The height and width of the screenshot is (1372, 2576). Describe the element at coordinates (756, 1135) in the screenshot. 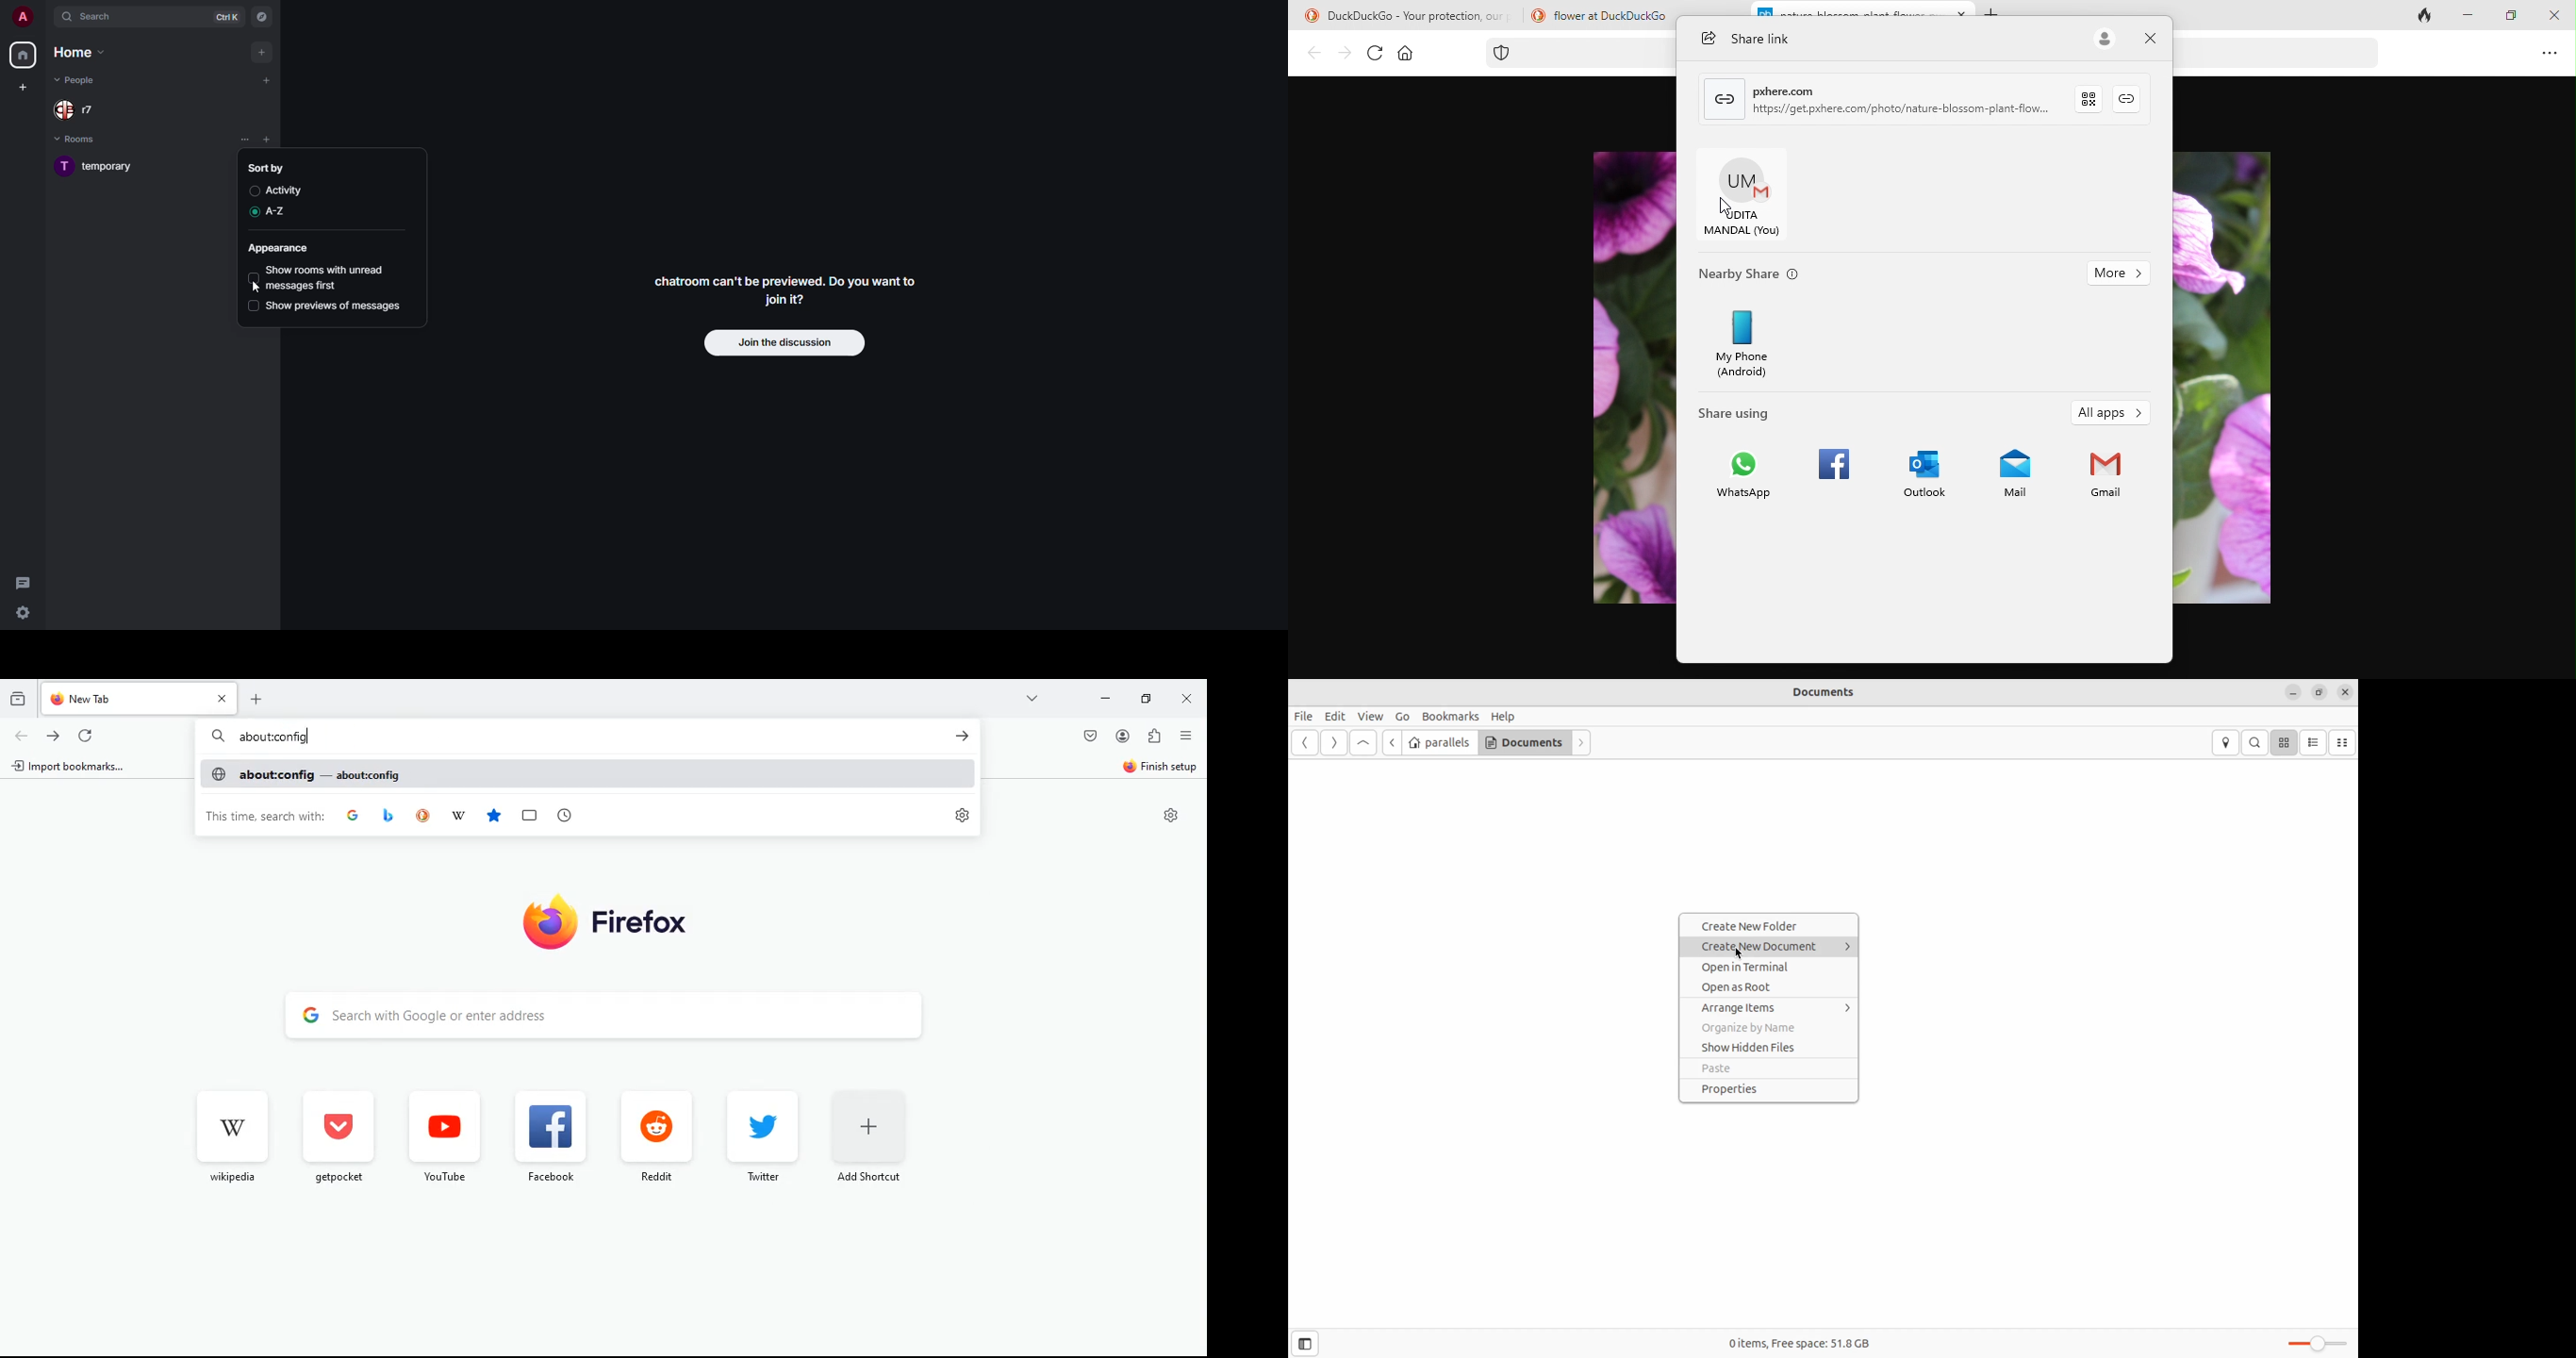

I see `twitter` at that location.